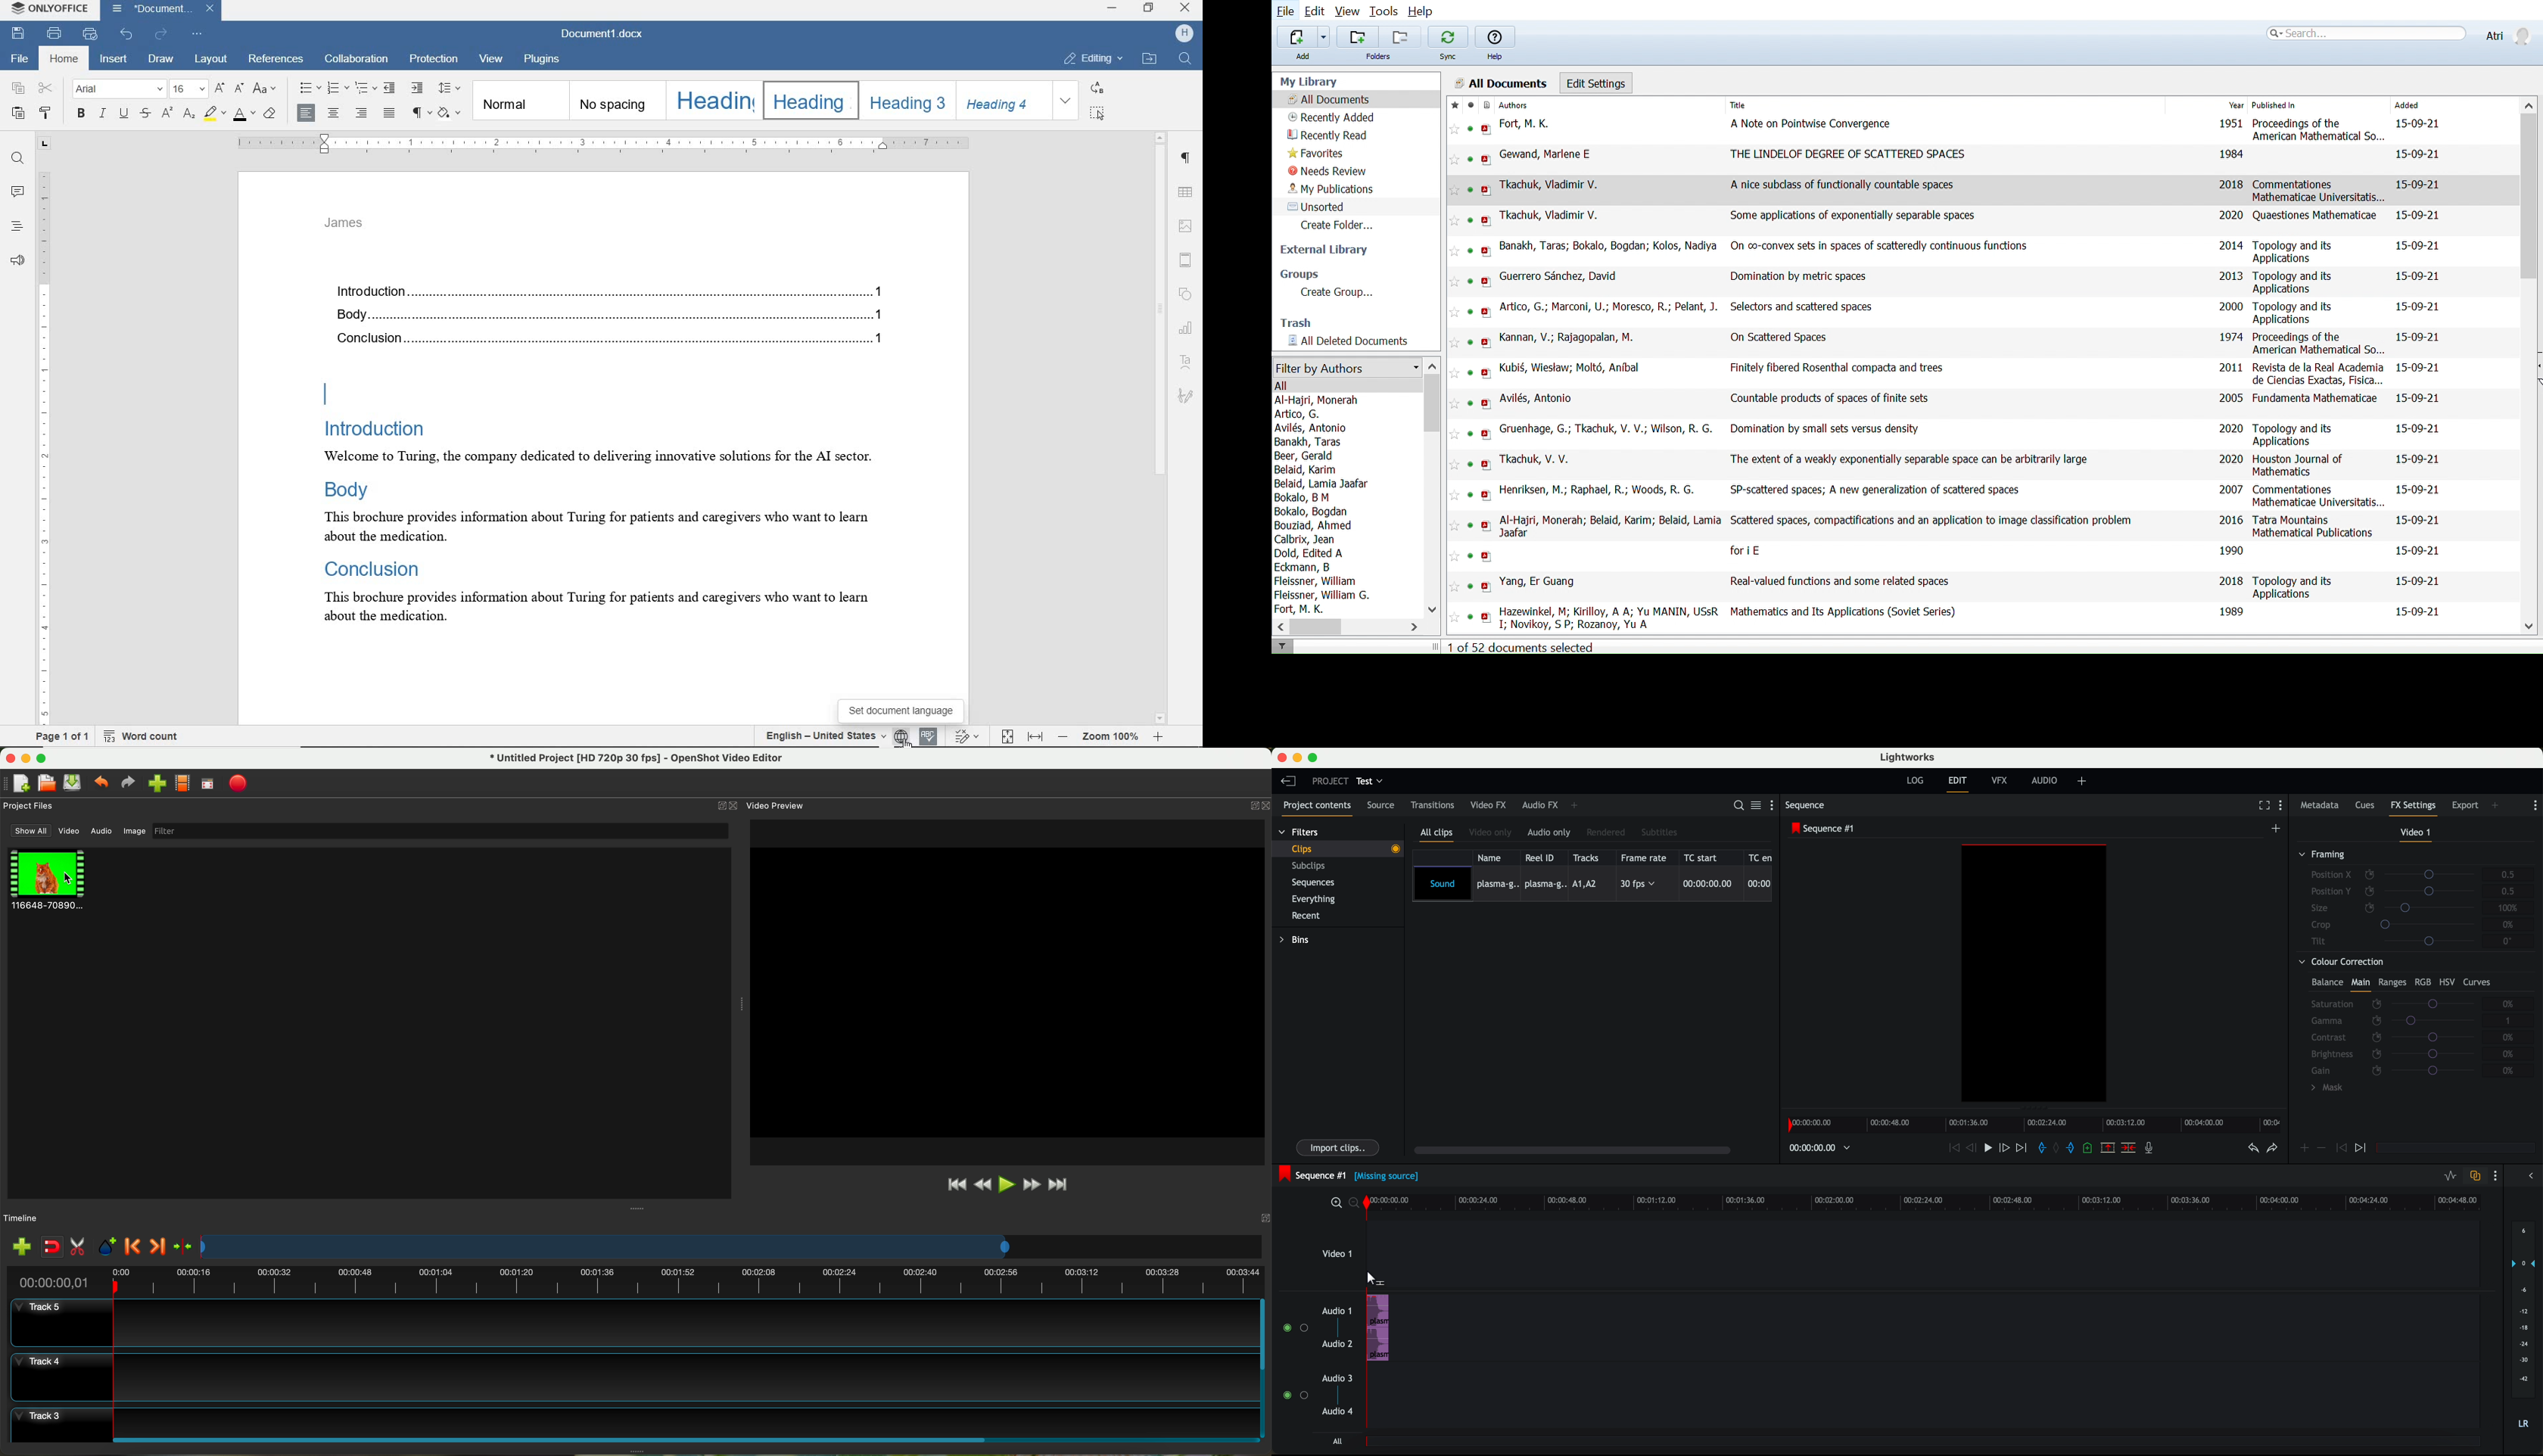 This screenshot has height=1456, width=2548. What do you see at coordinates (1528, 123) in the screenshot?
I see `Fort, M. K.` at bounding box center [1528, 123].